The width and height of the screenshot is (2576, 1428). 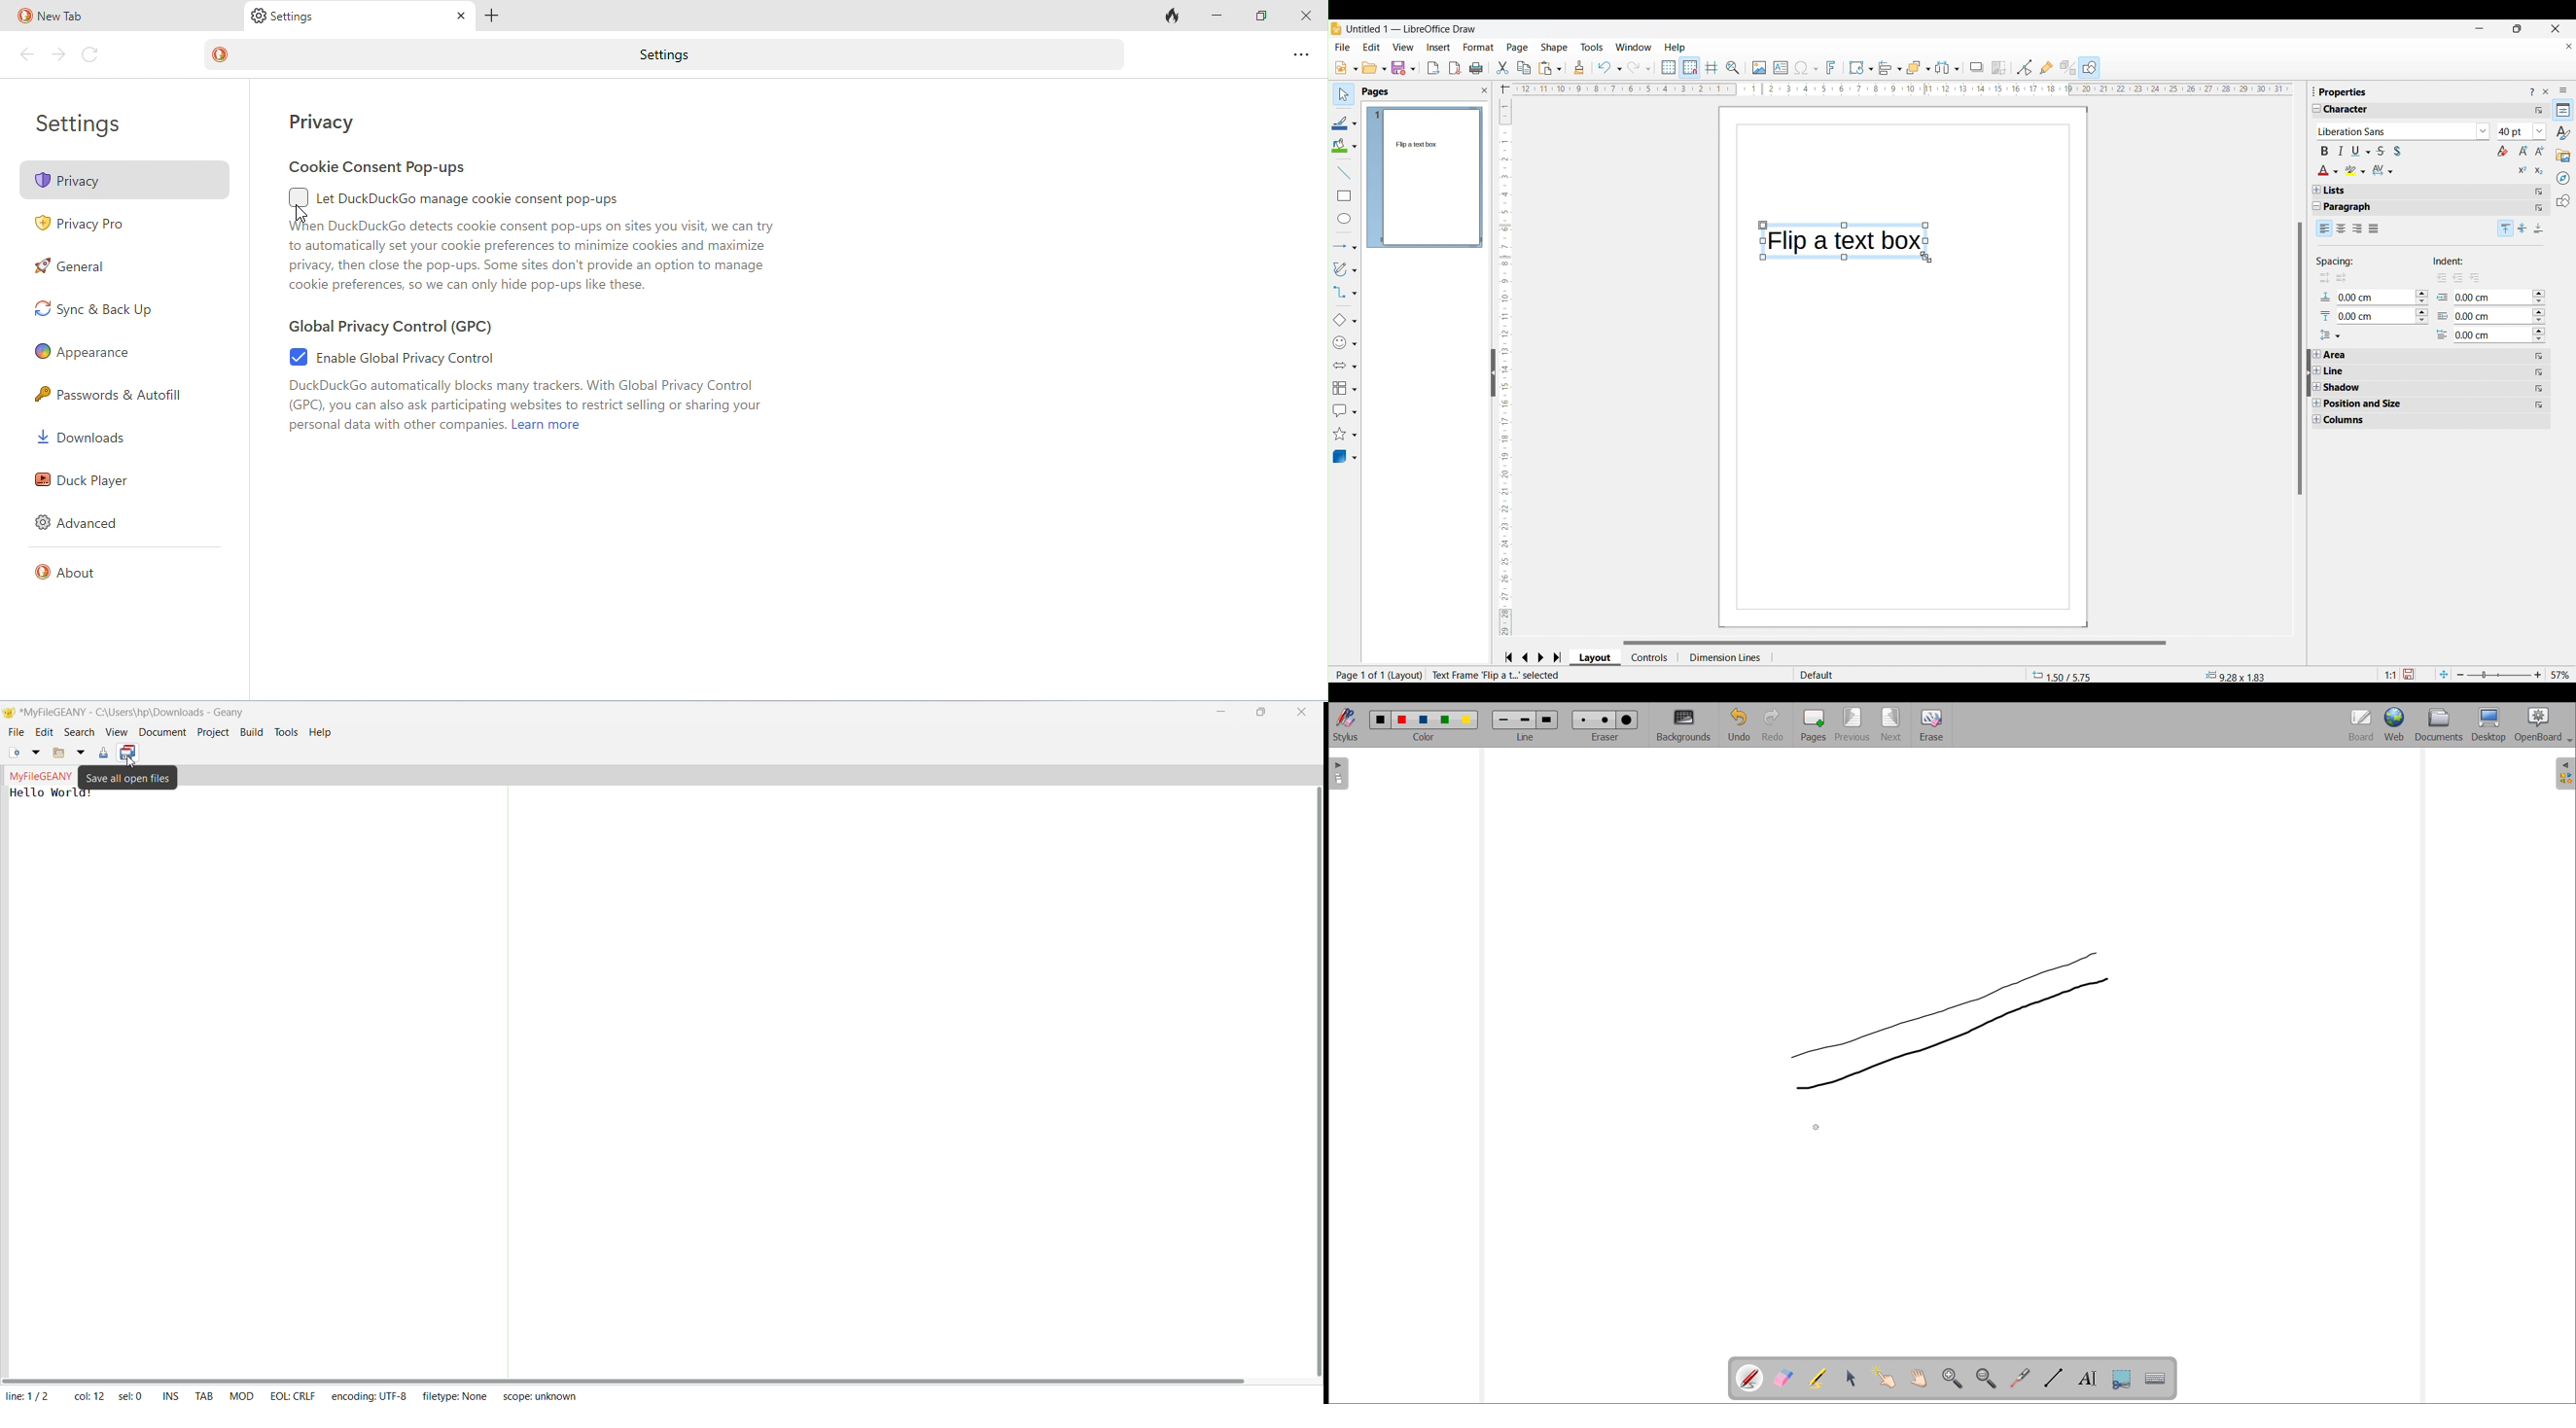 What do you see at coordinates (2569, 46) in the screenshot?
I see `Close current document` at bounding box center [2569, 46].